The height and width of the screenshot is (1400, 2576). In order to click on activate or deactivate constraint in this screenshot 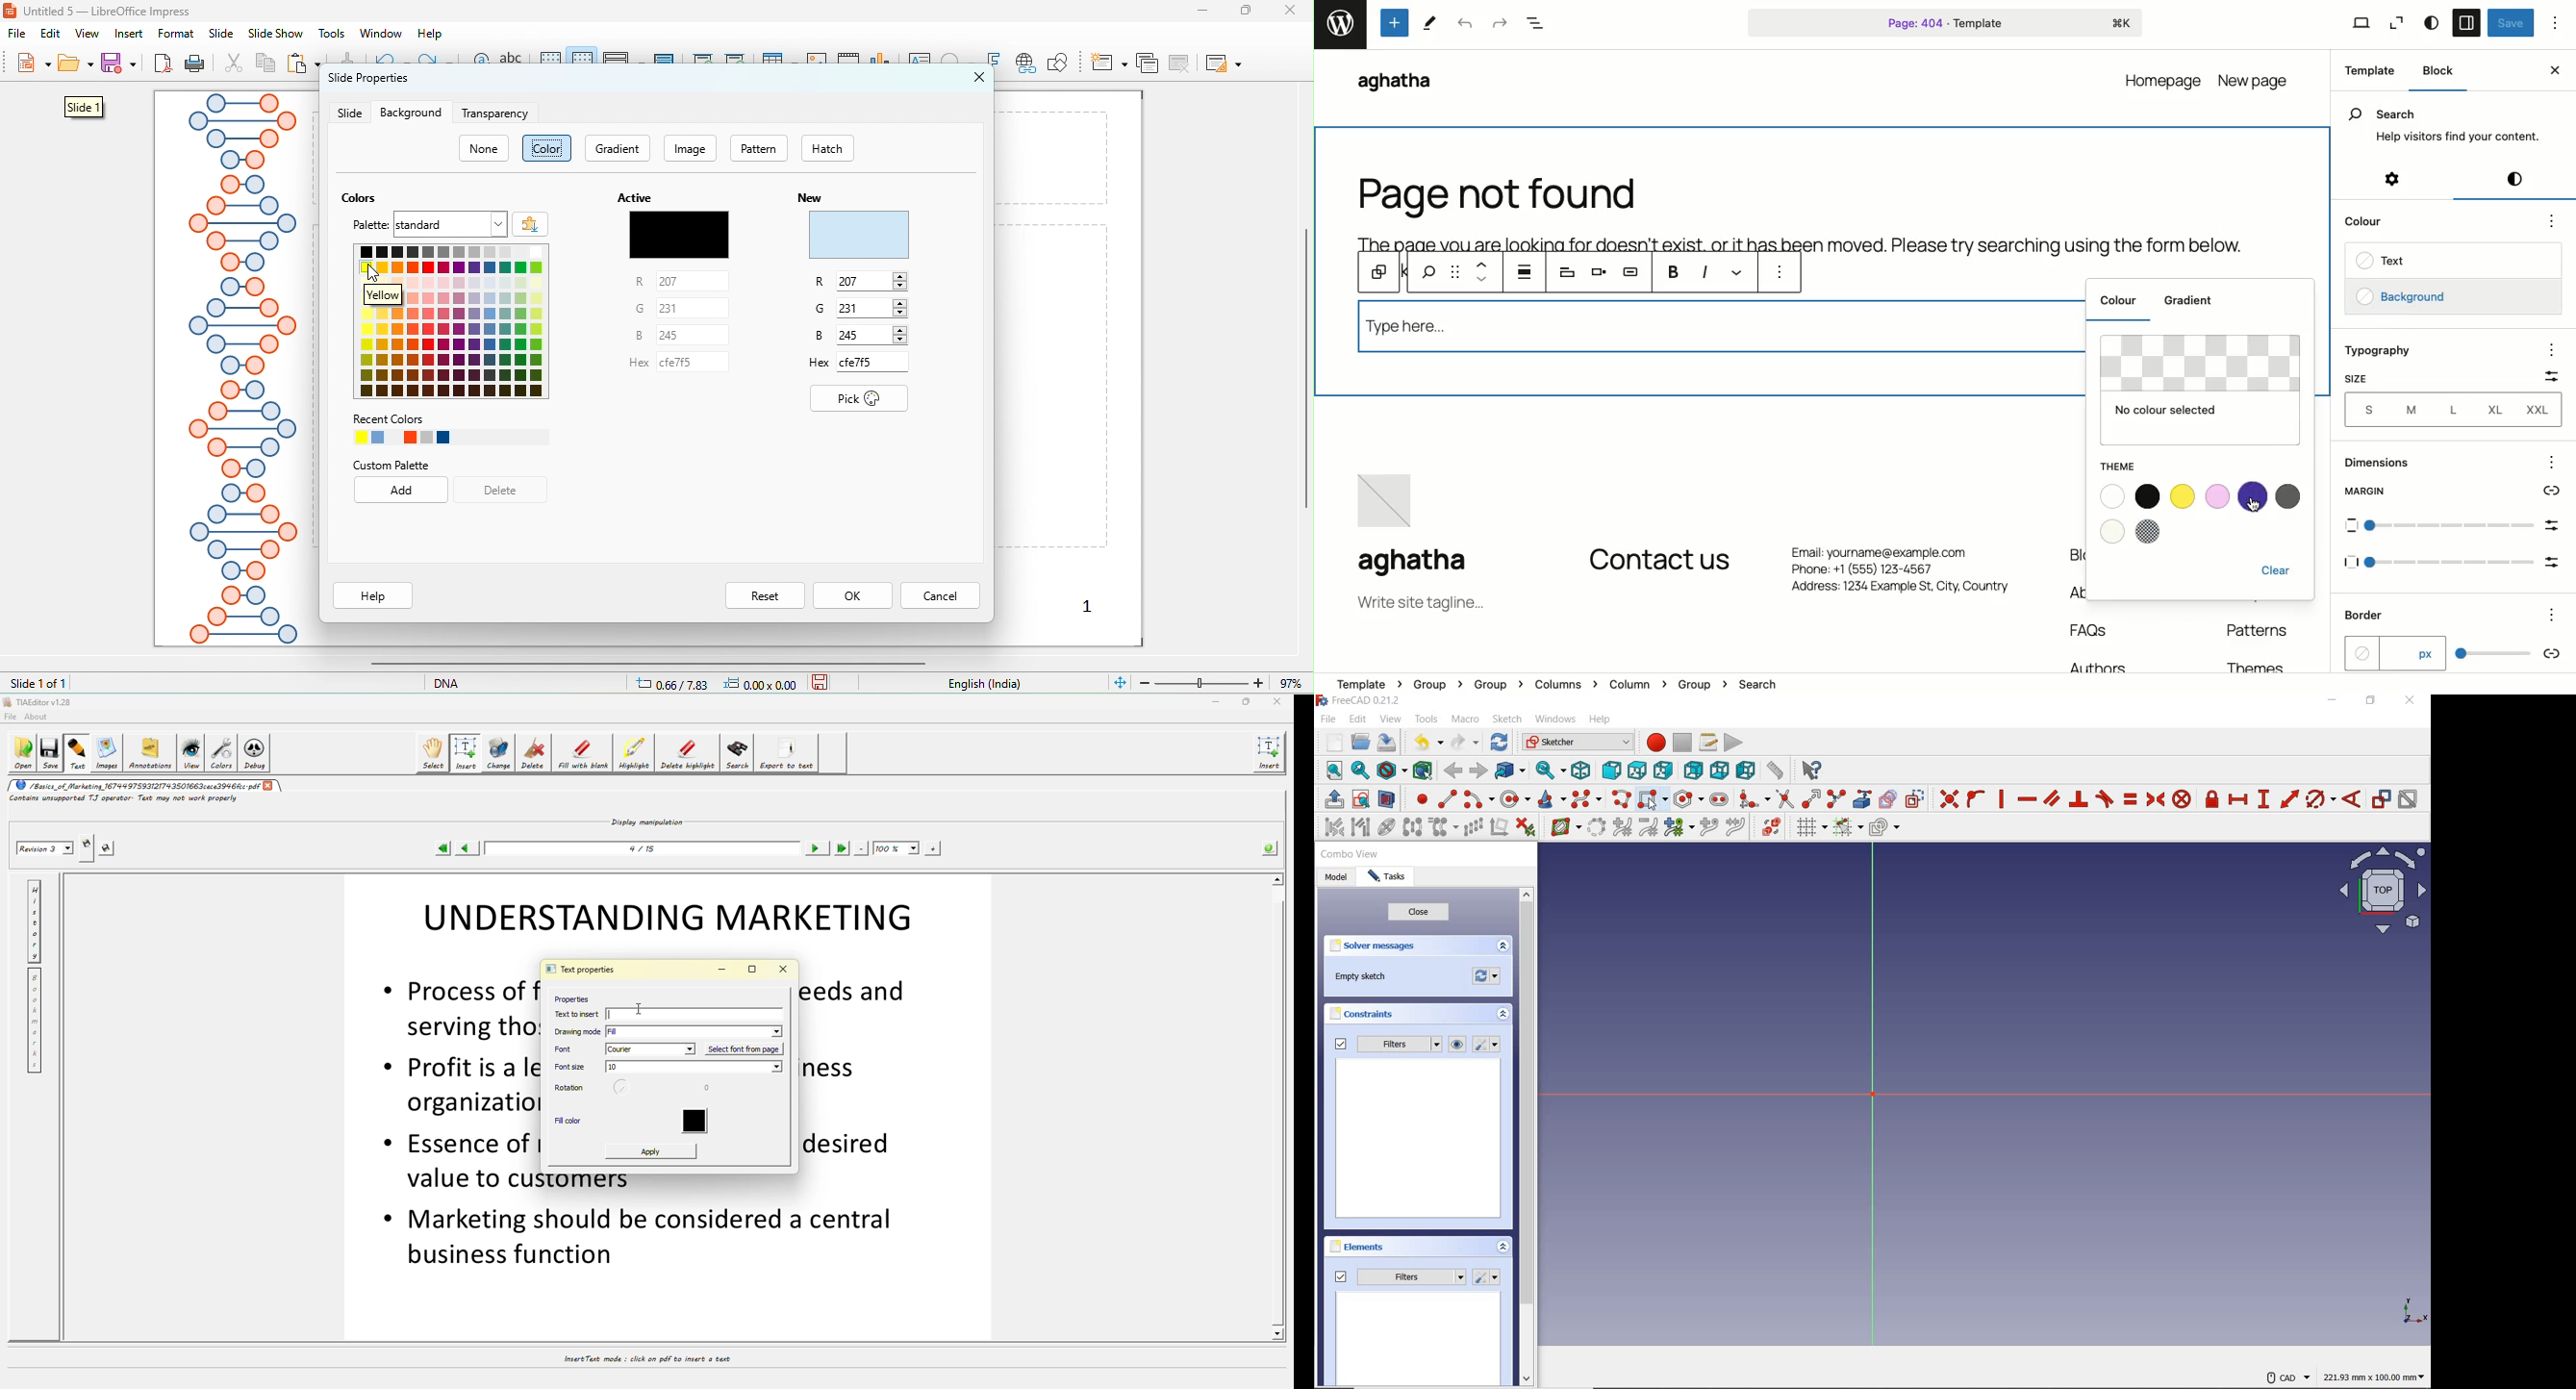, I will do `click(2409, 799)`.